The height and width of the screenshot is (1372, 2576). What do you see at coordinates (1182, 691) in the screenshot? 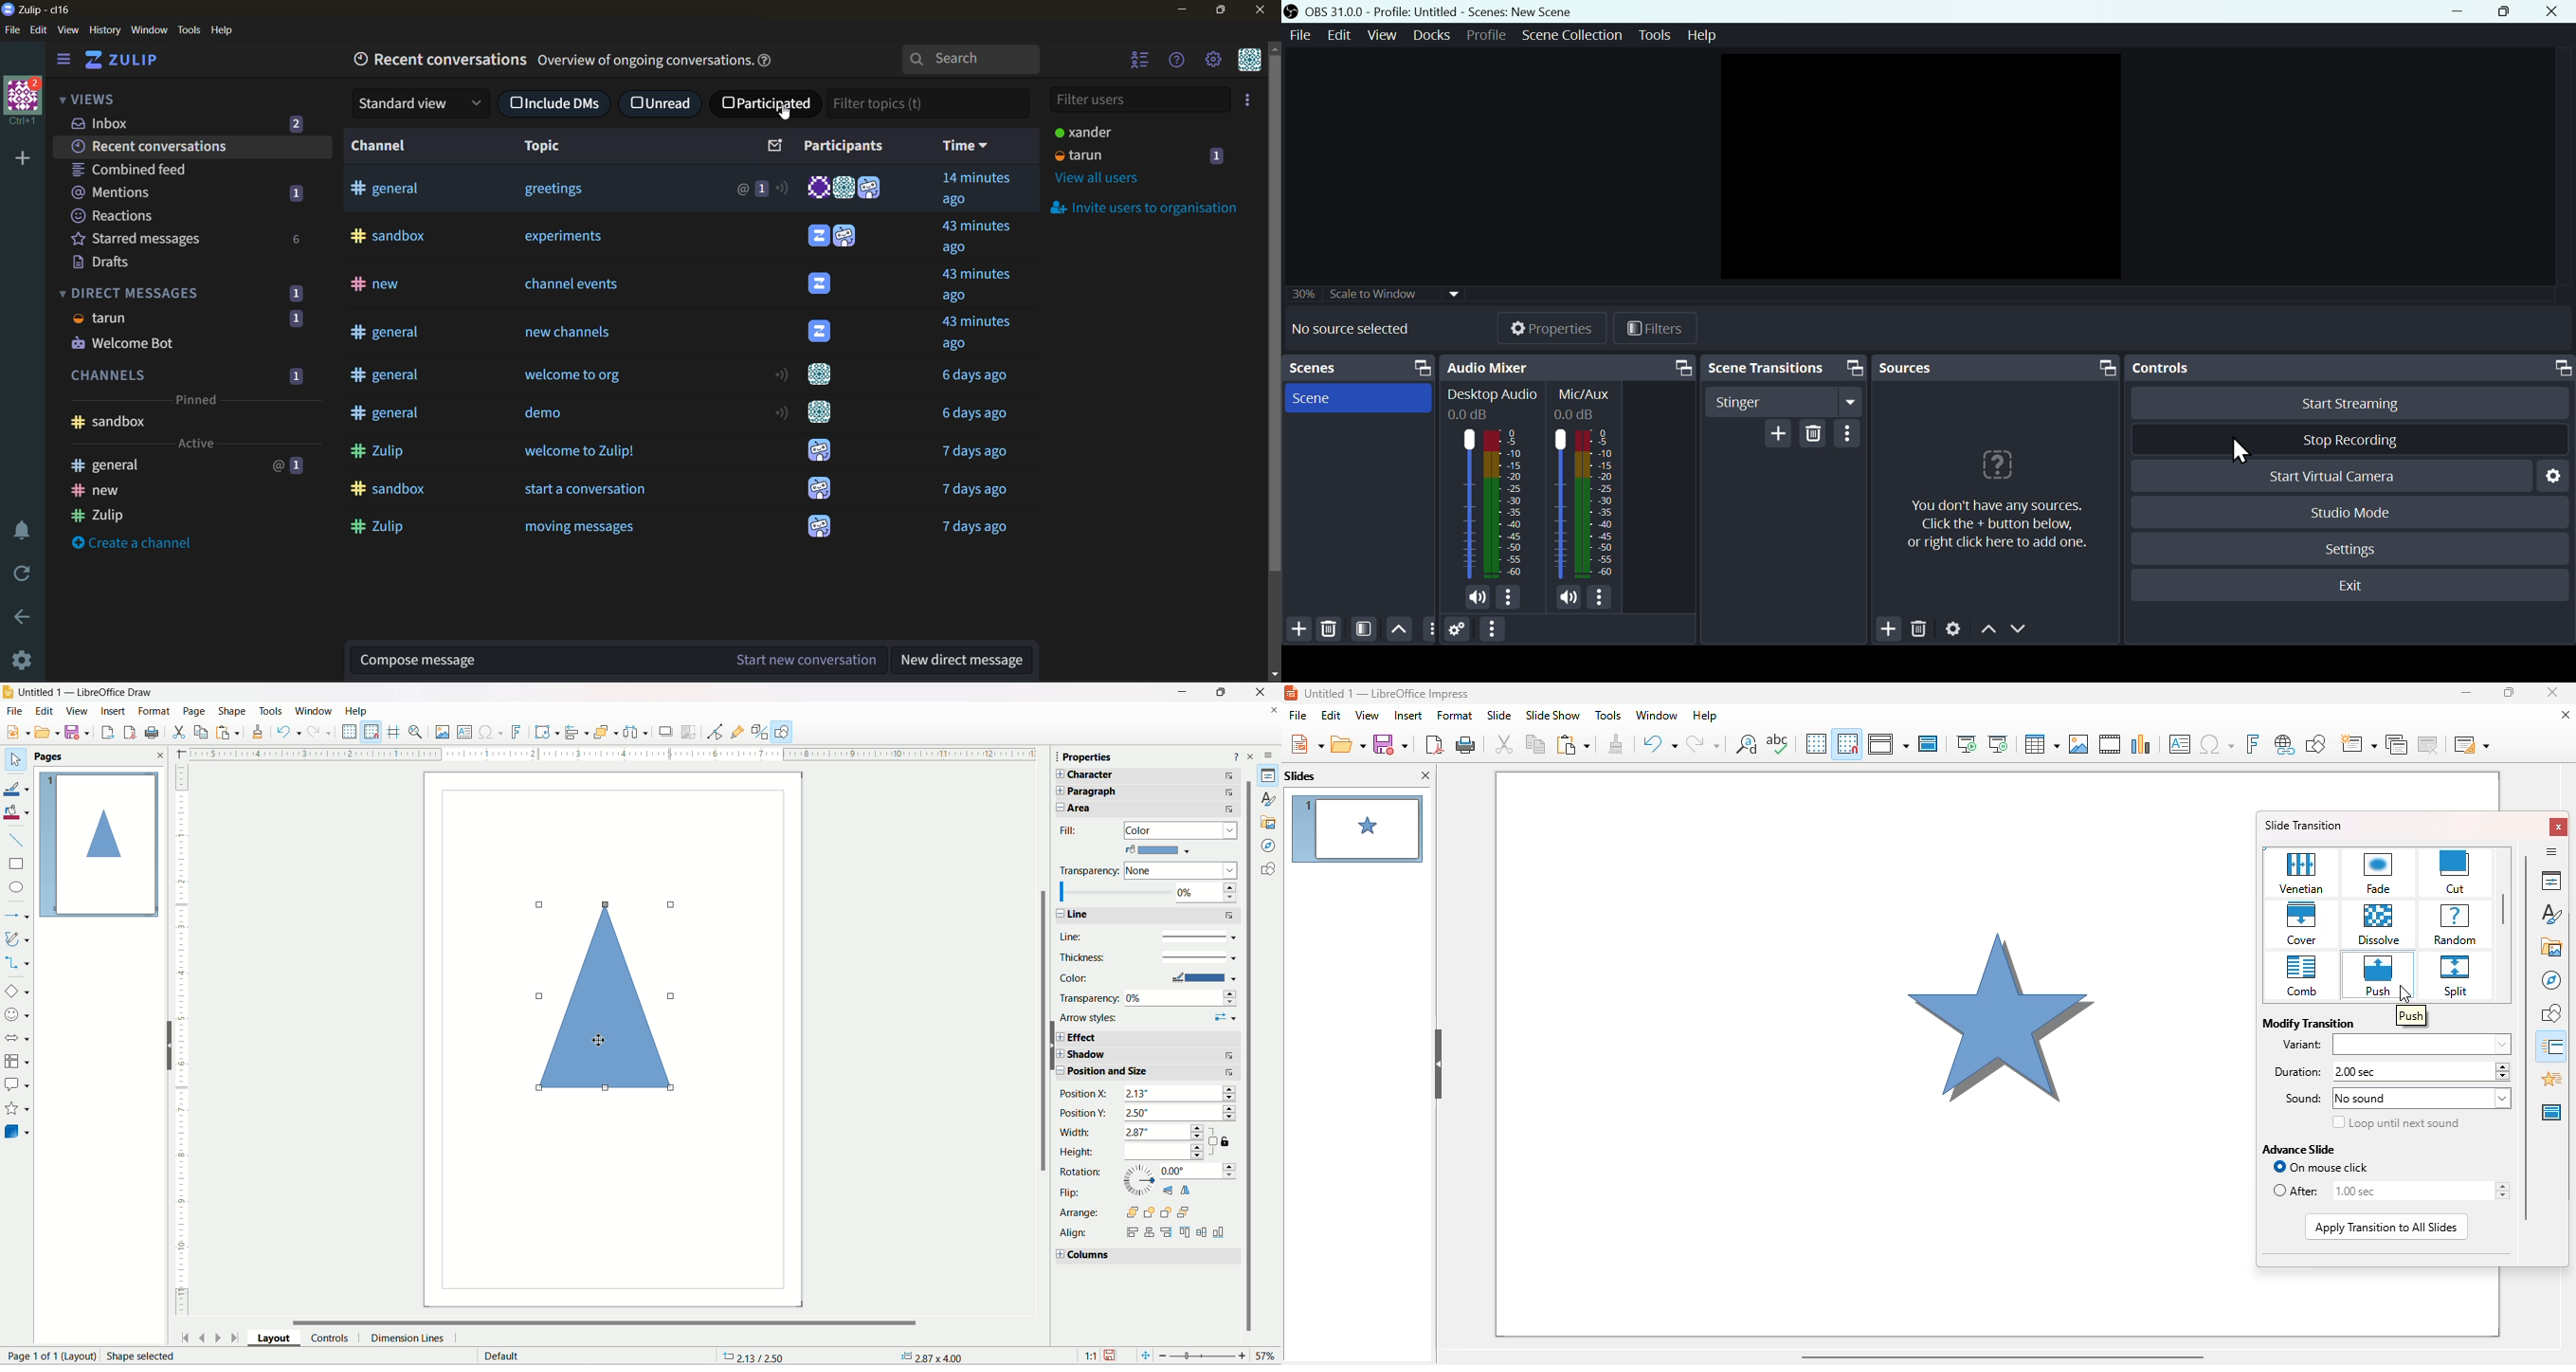
I see `Minimize` at bounding box center [1182, 691].